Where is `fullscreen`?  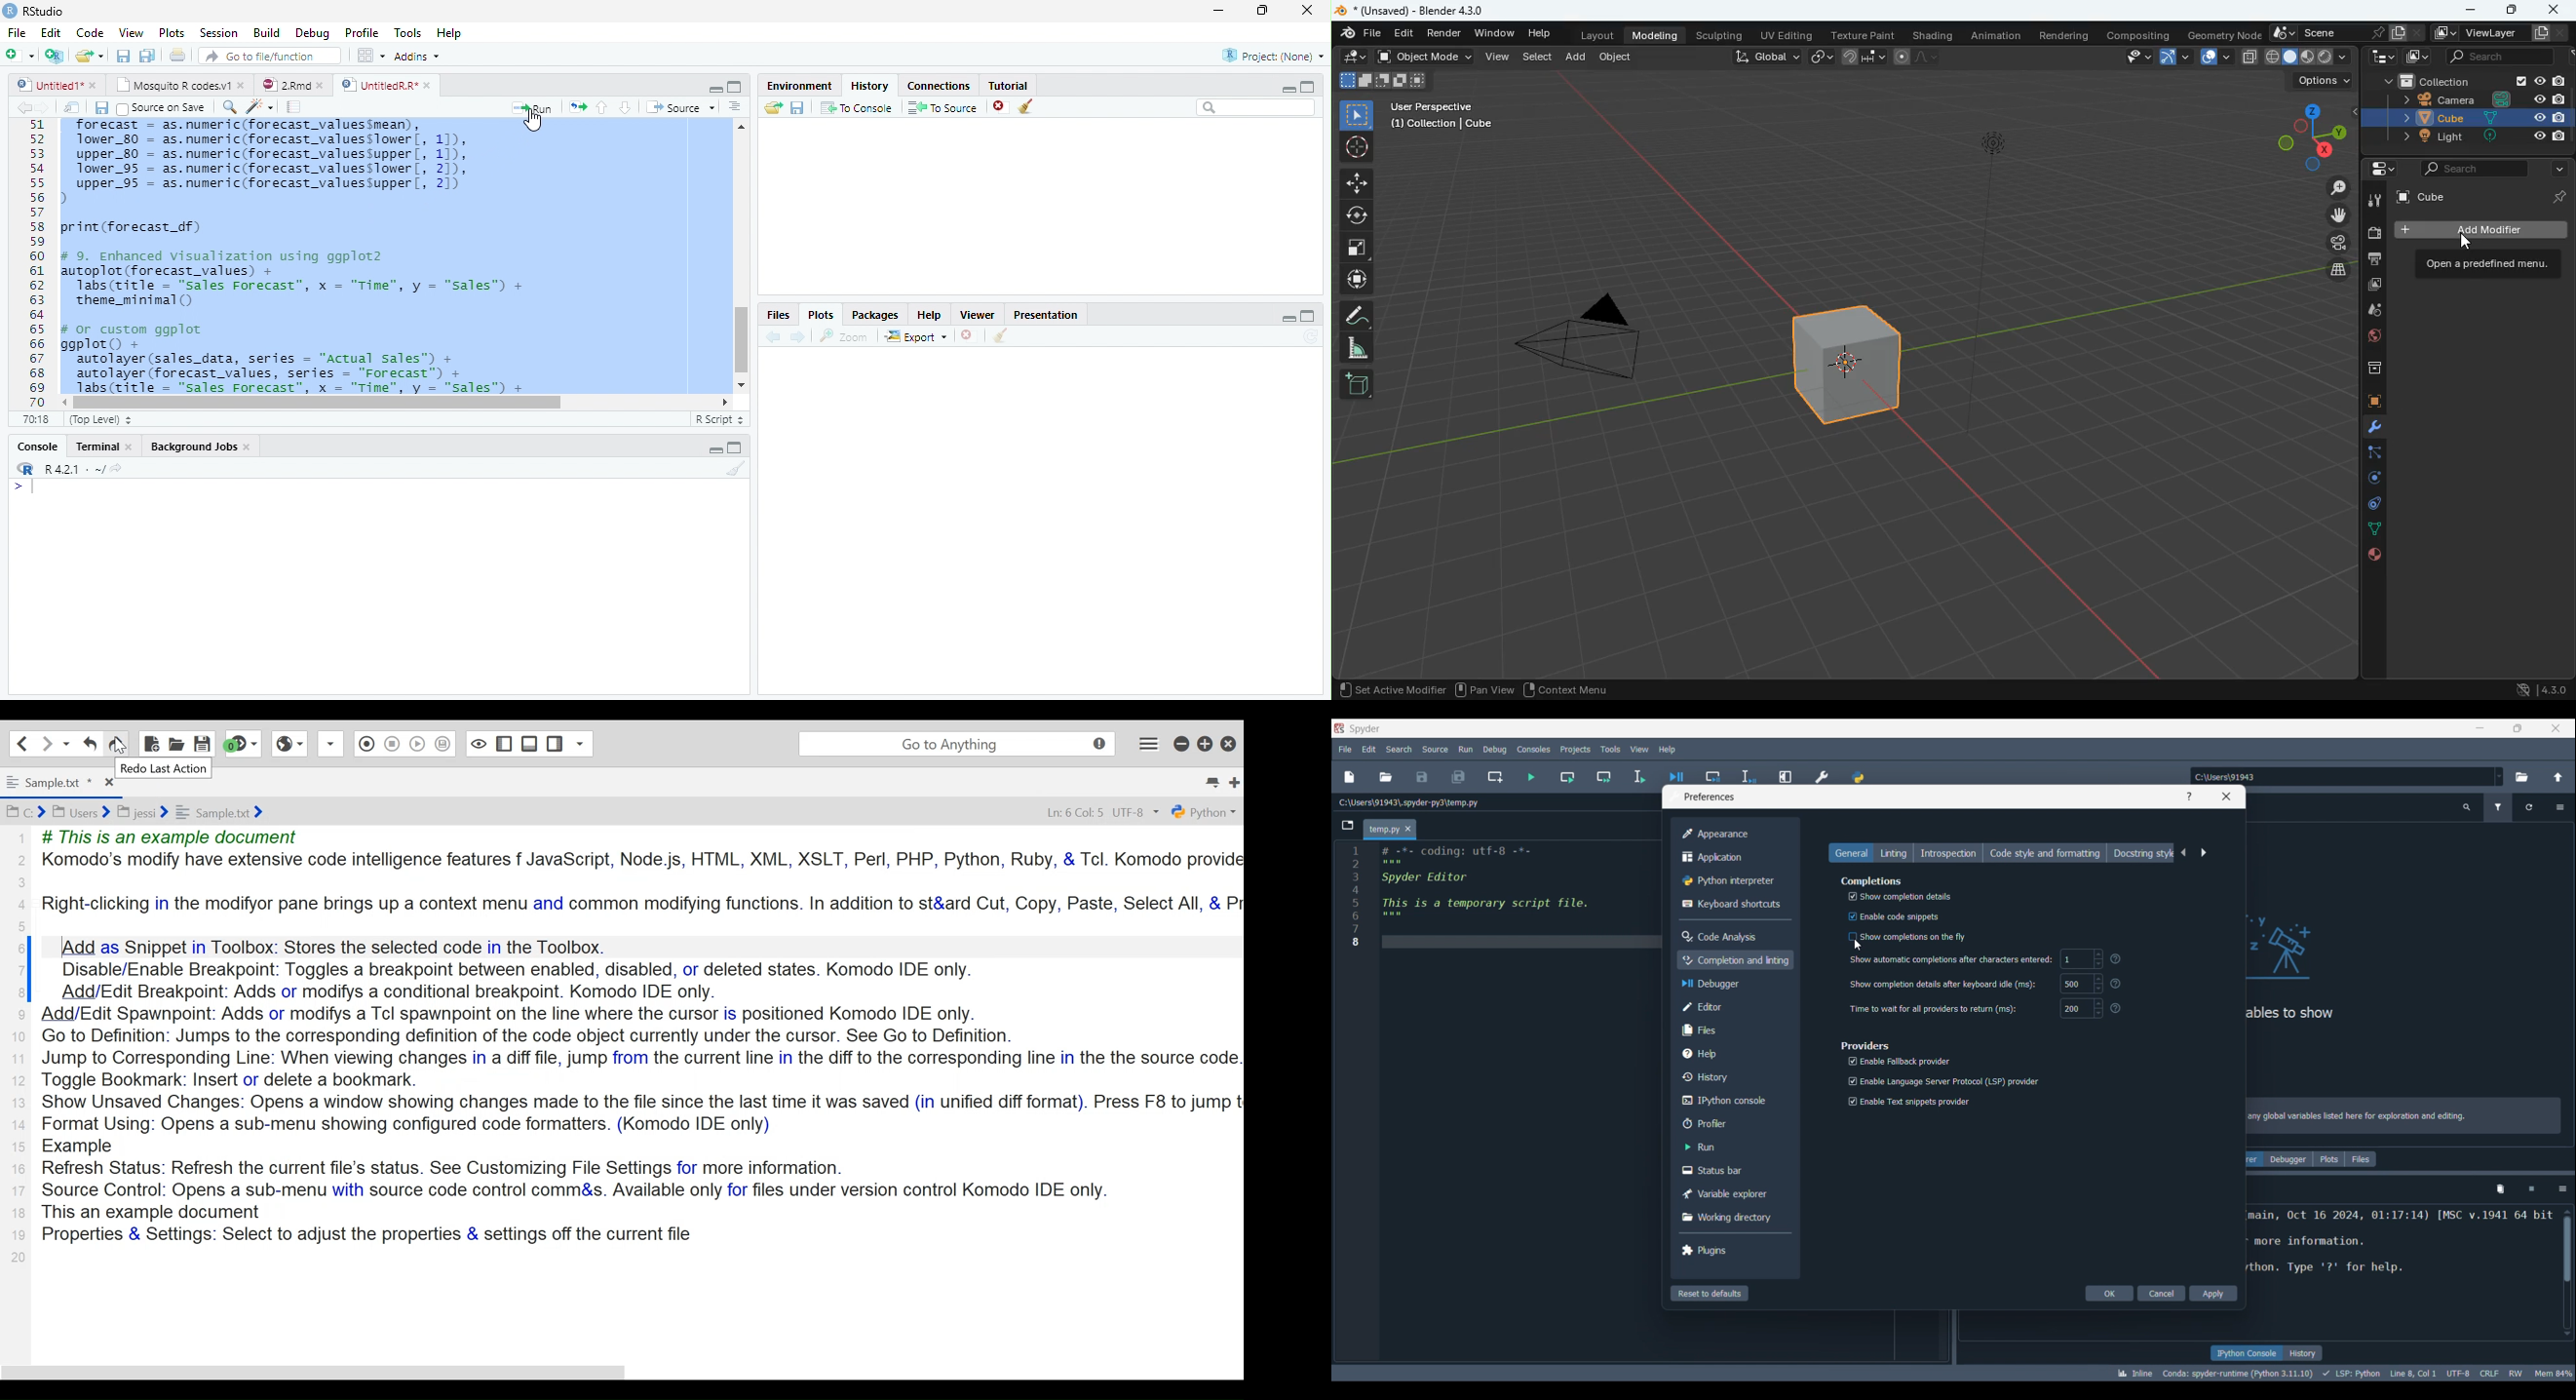 fullscreen is located at coordinates (1361, 249).